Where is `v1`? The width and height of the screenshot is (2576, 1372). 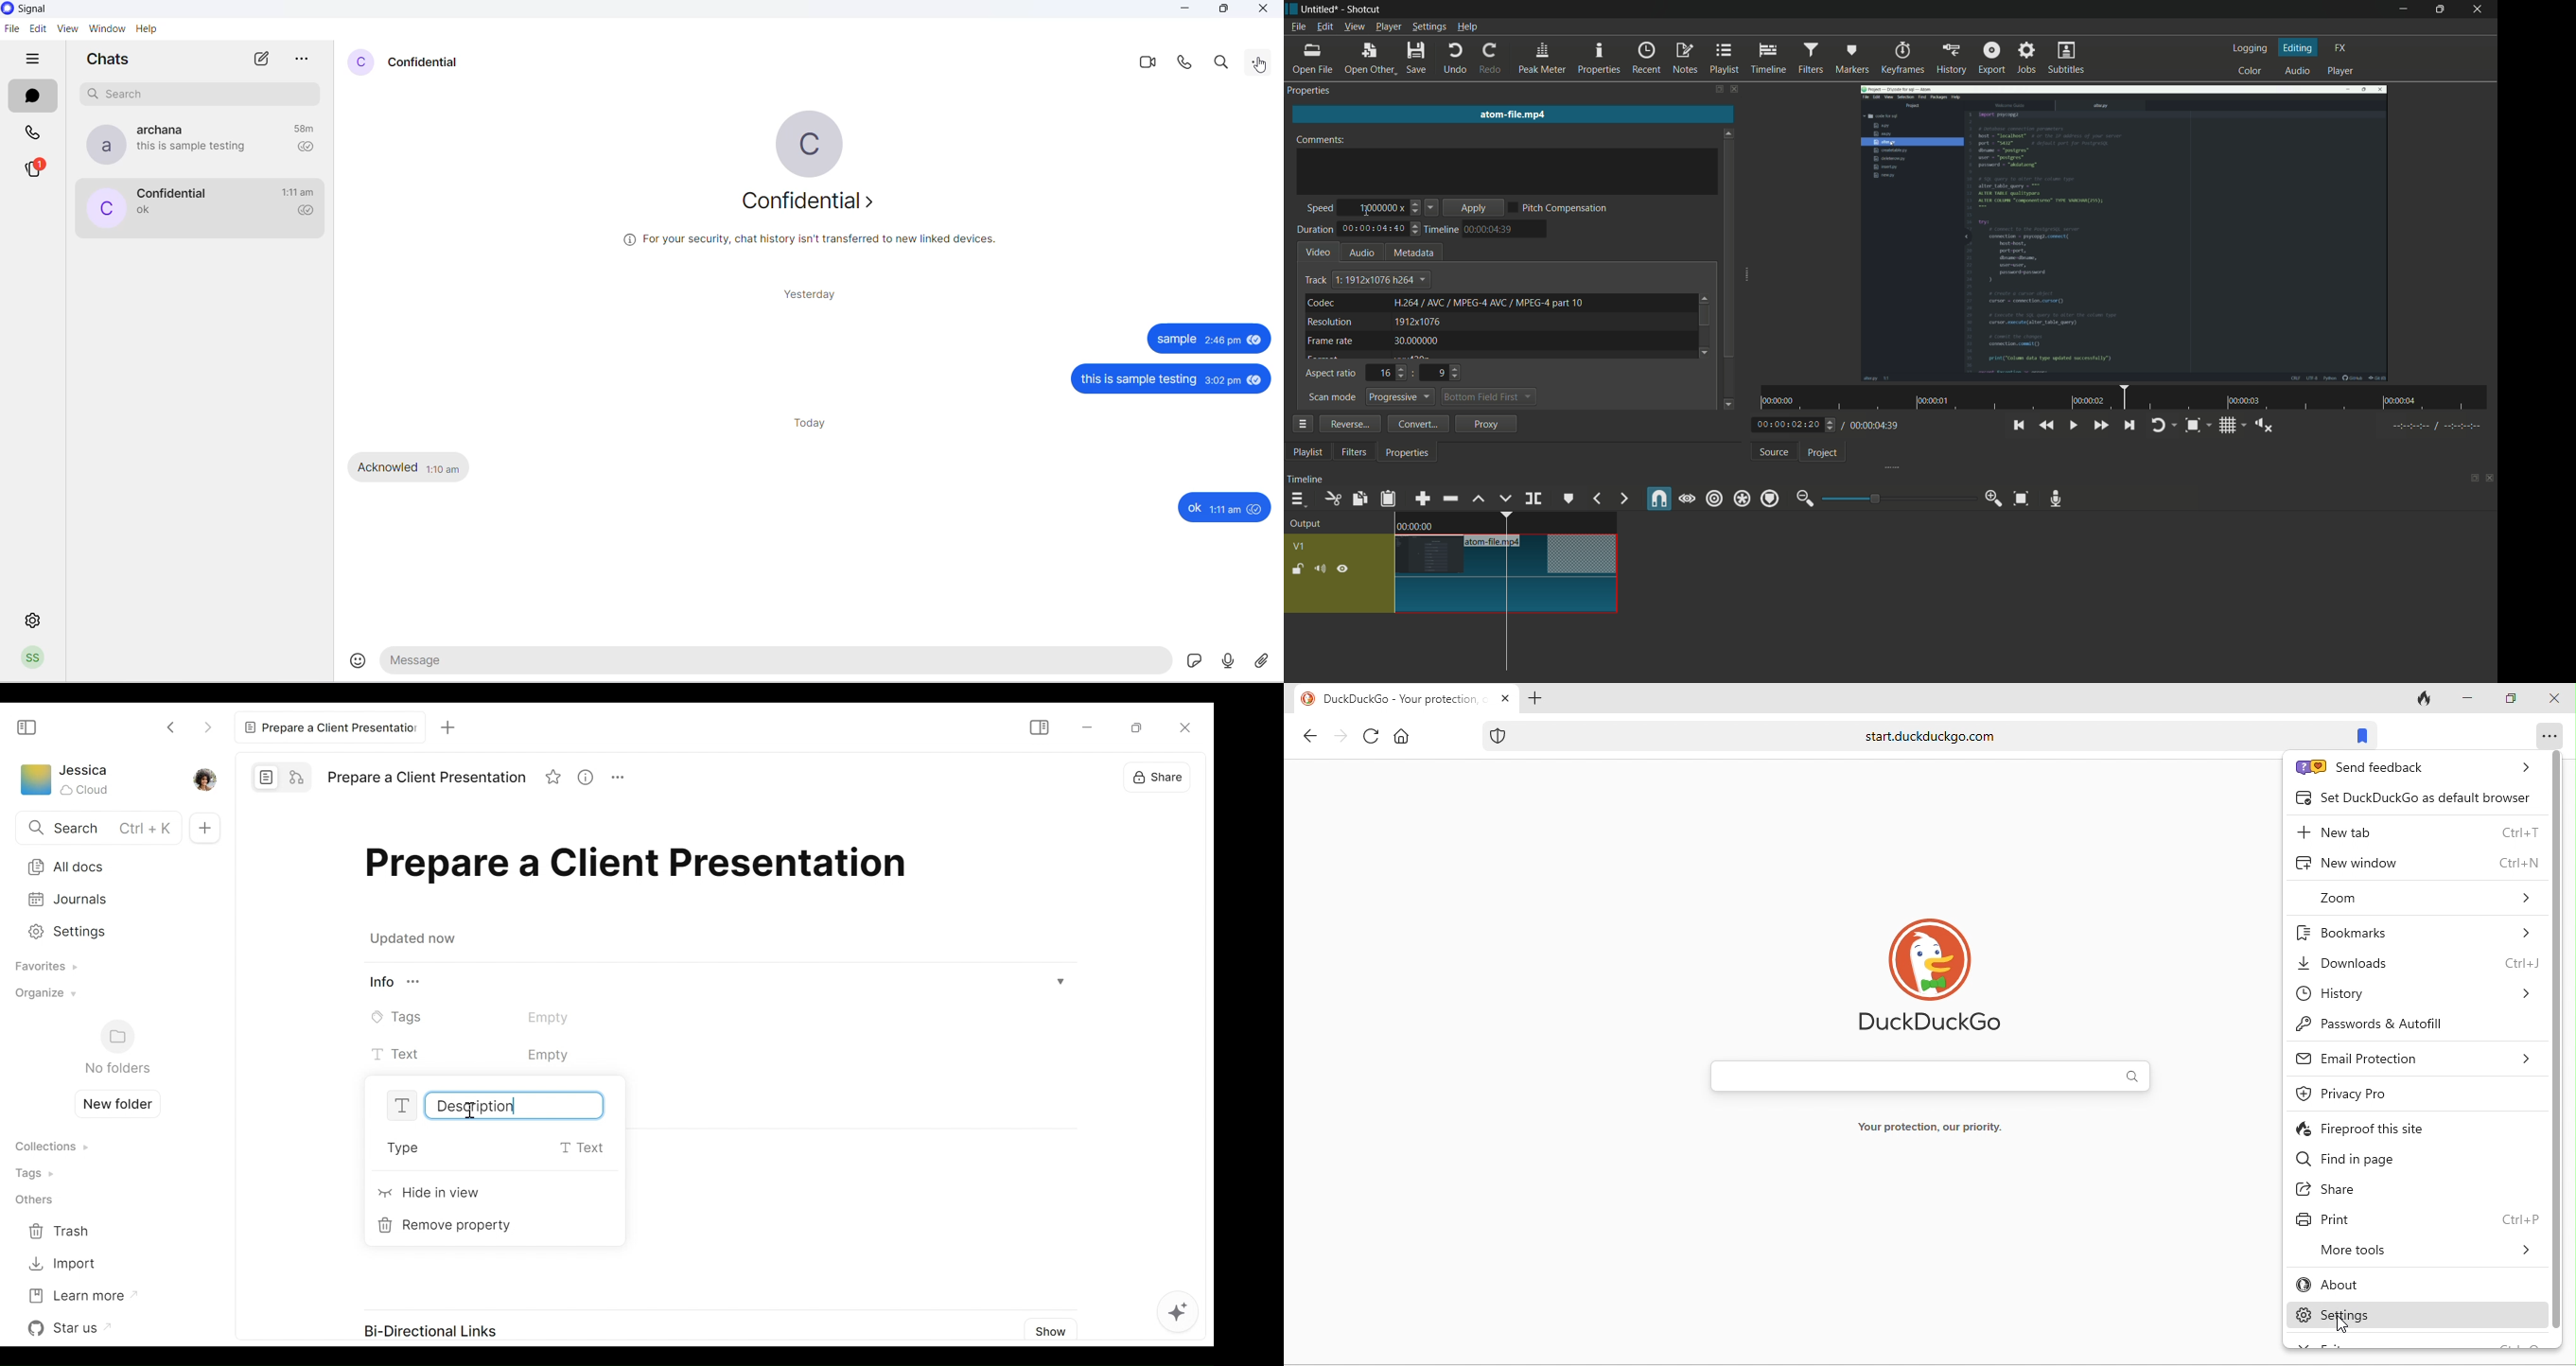 v1 is located at coordinates (1298, 548).